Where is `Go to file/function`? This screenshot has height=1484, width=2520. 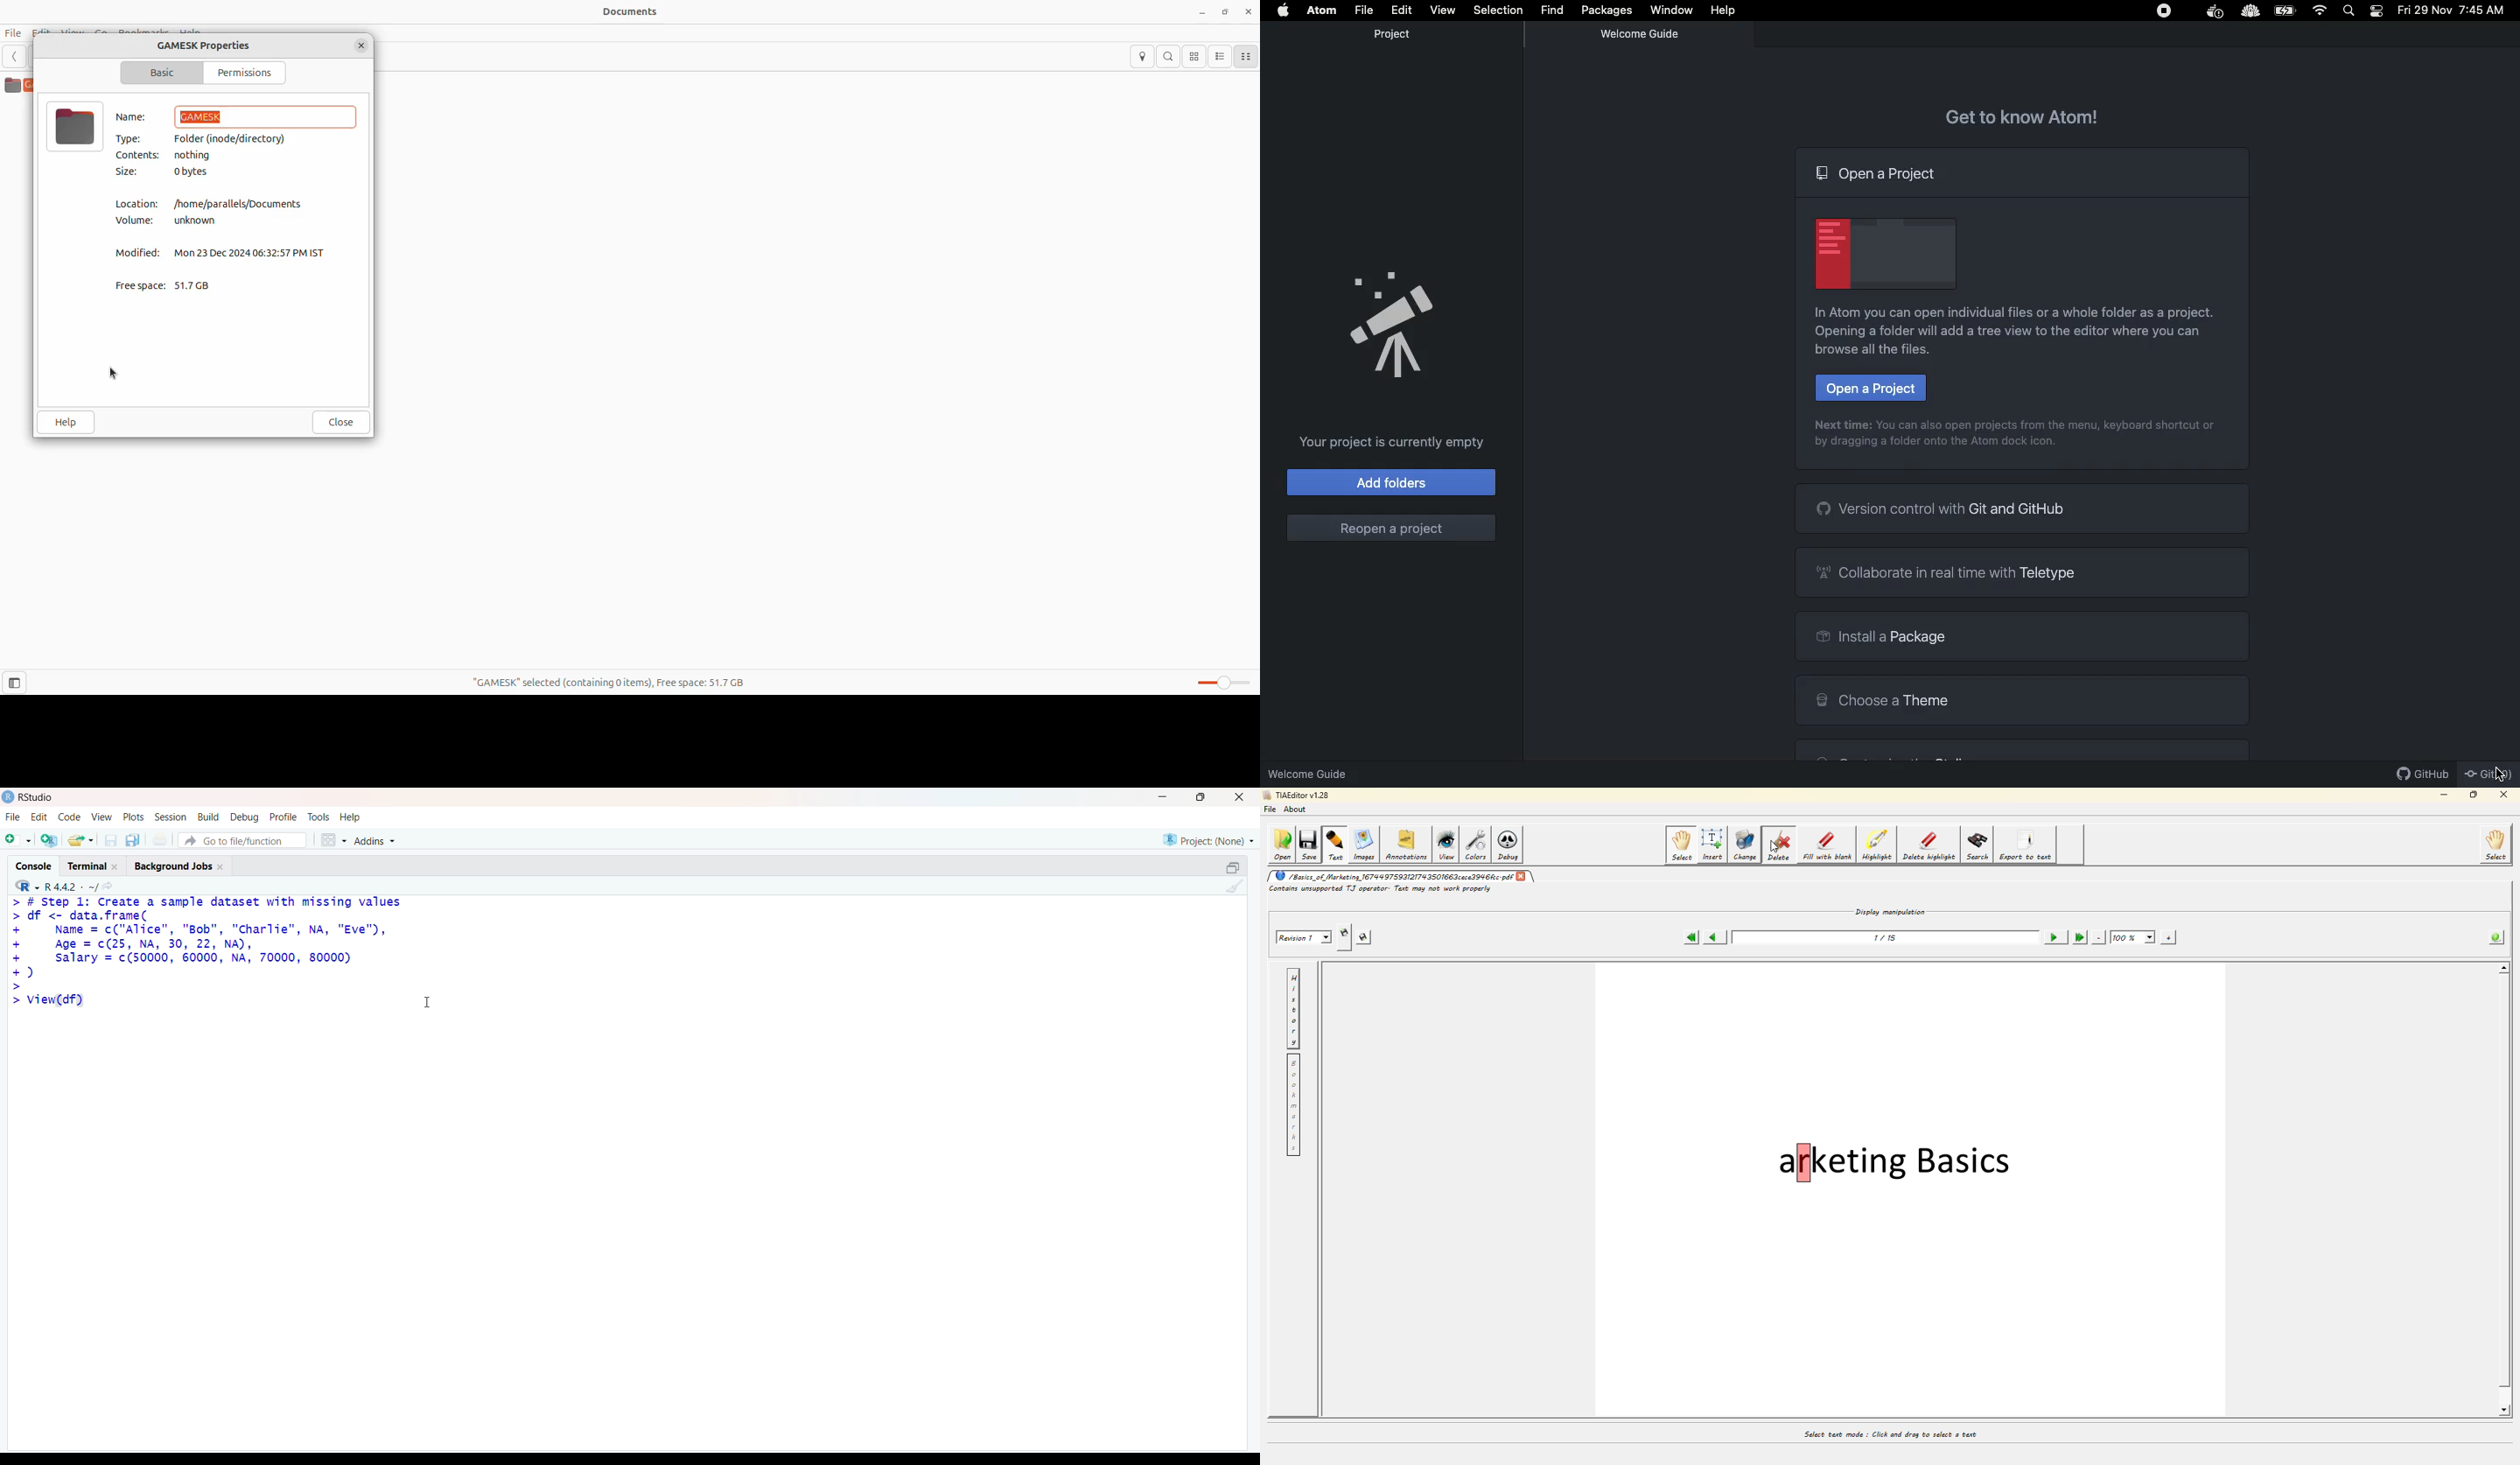 Go to file/function is located at coordinates (243, 839).